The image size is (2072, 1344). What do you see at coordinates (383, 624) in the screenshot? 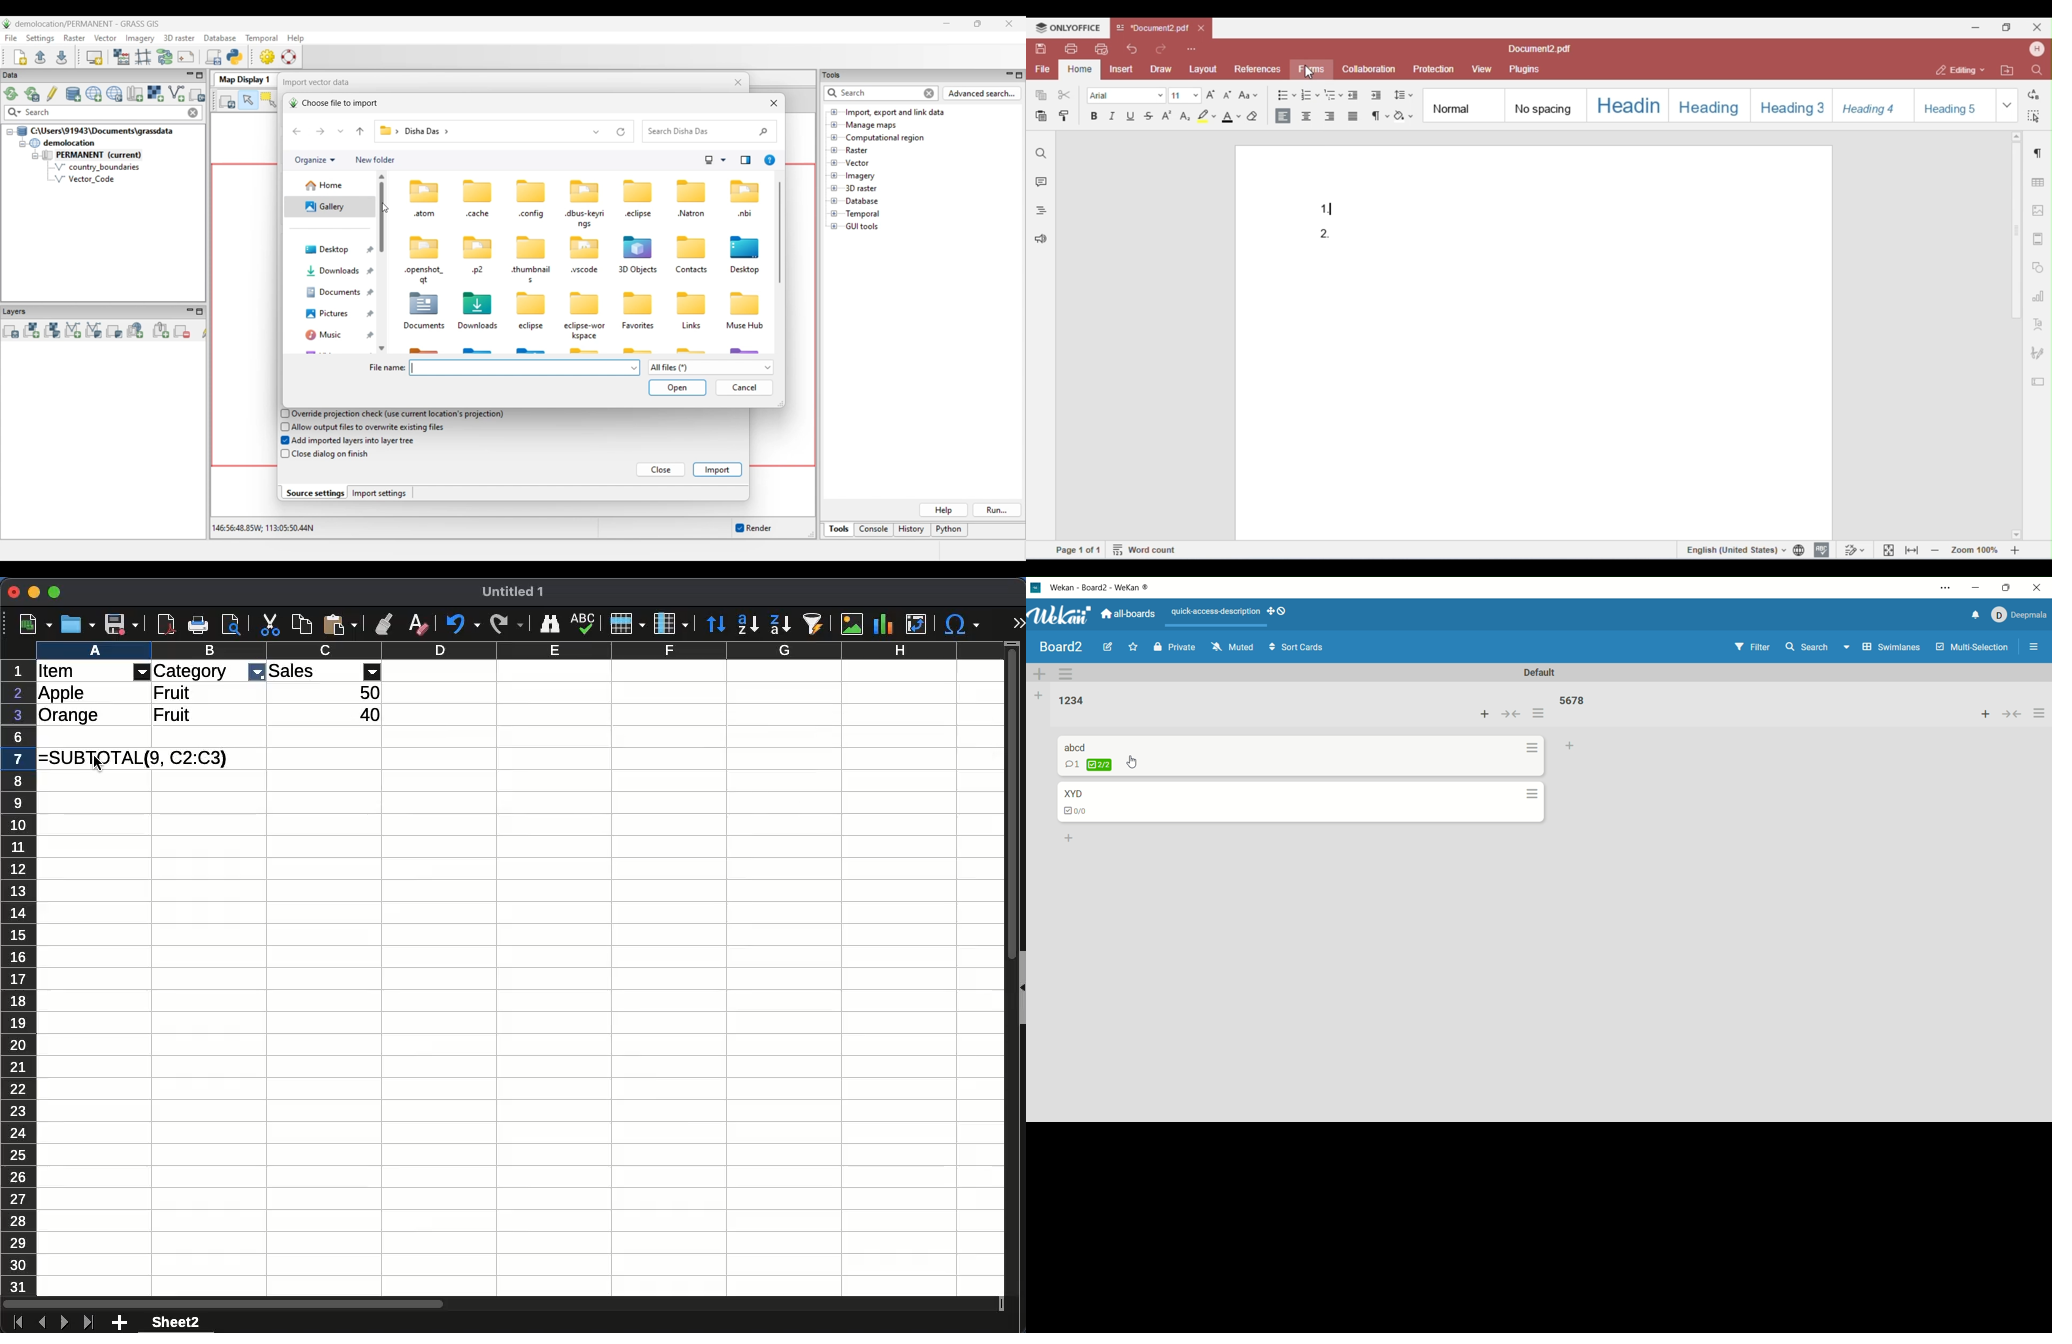
I see `clone formatting` at bounding box center [383, 624].